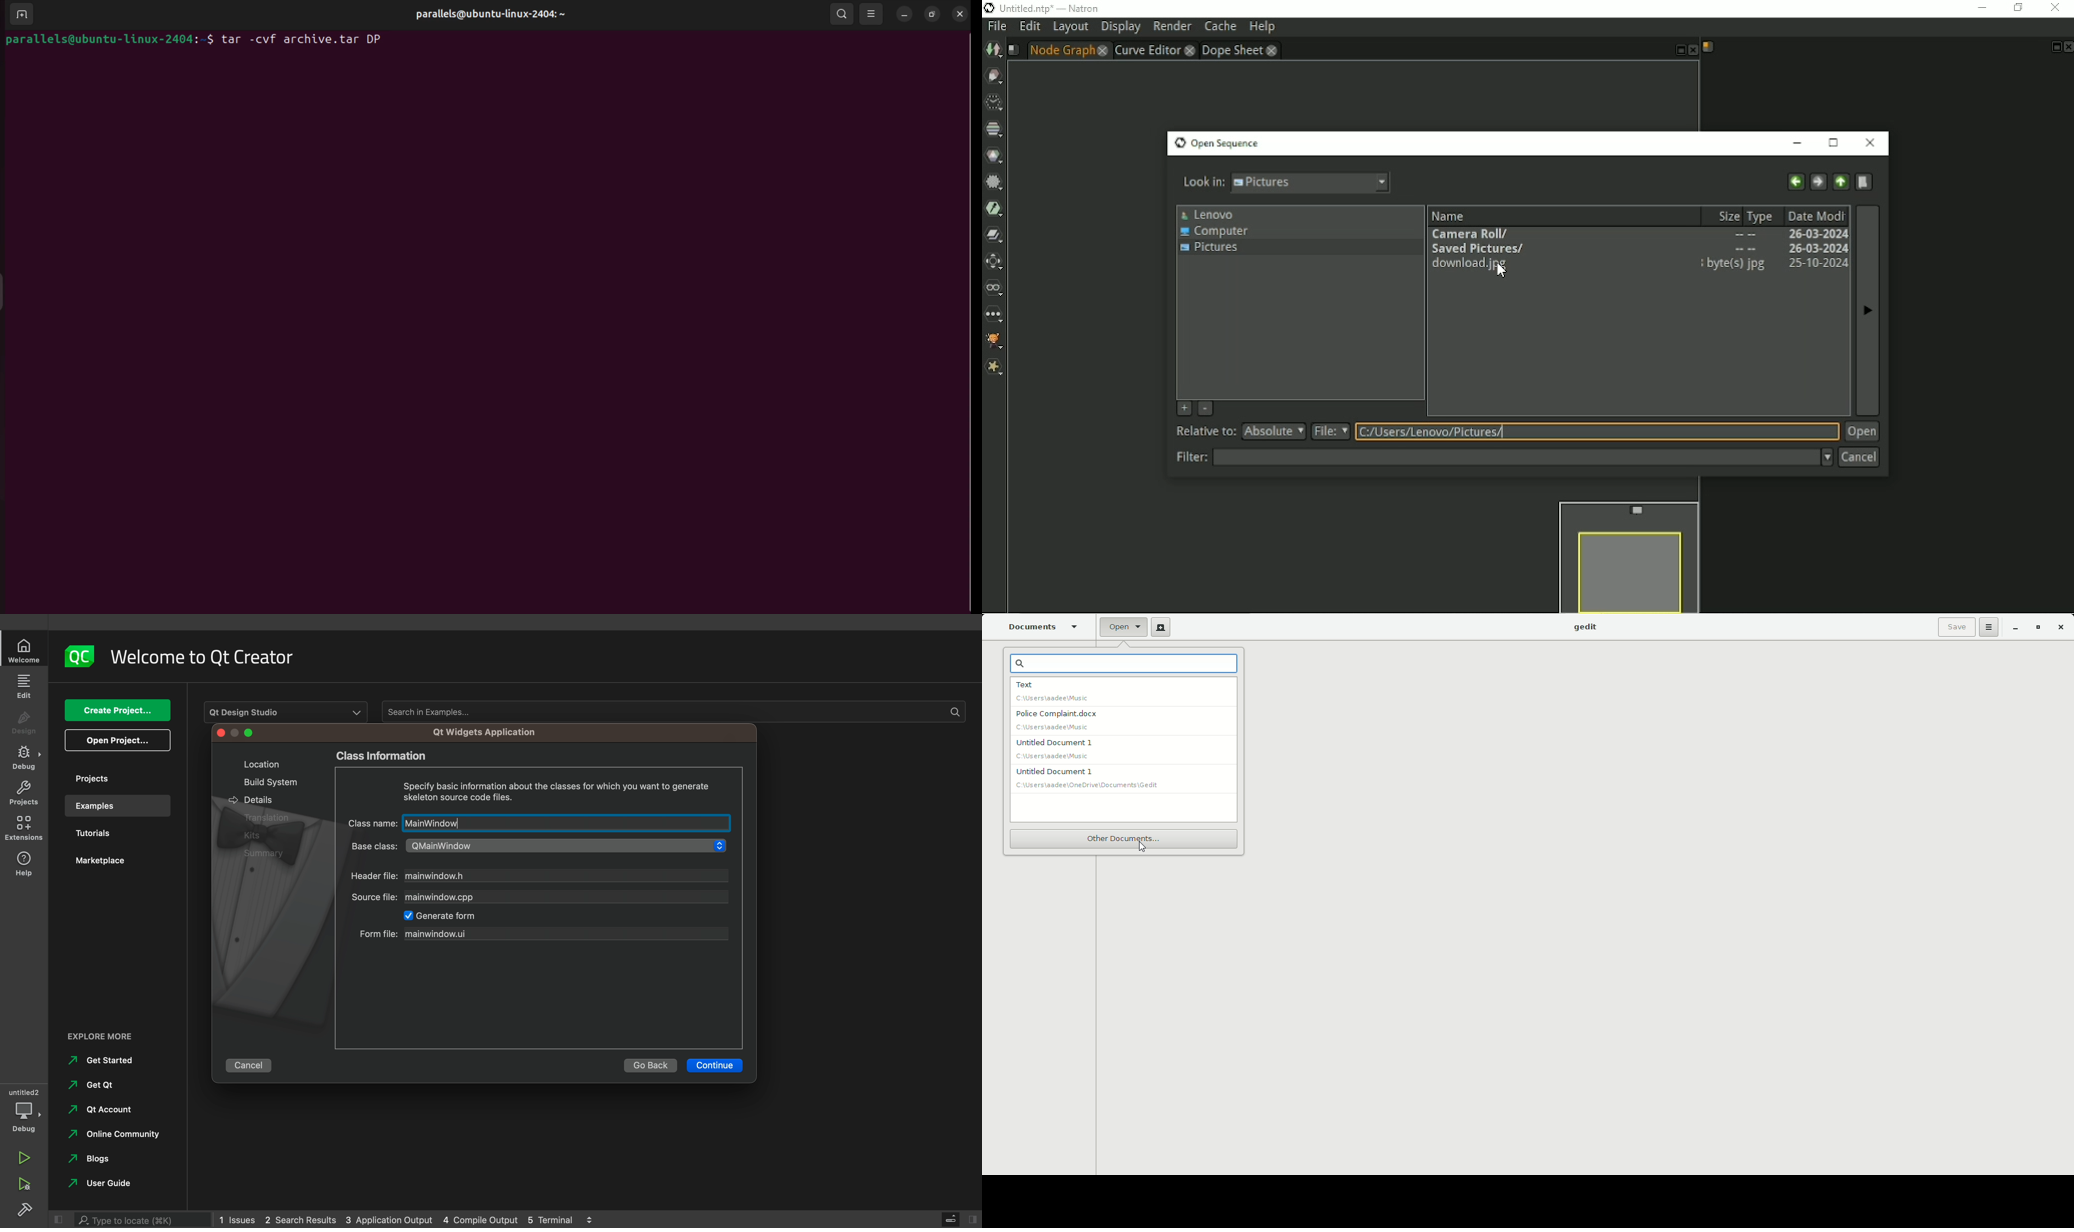 This screenshot has height=1232, width=2100. I want to click on get , so click(91, 1085).